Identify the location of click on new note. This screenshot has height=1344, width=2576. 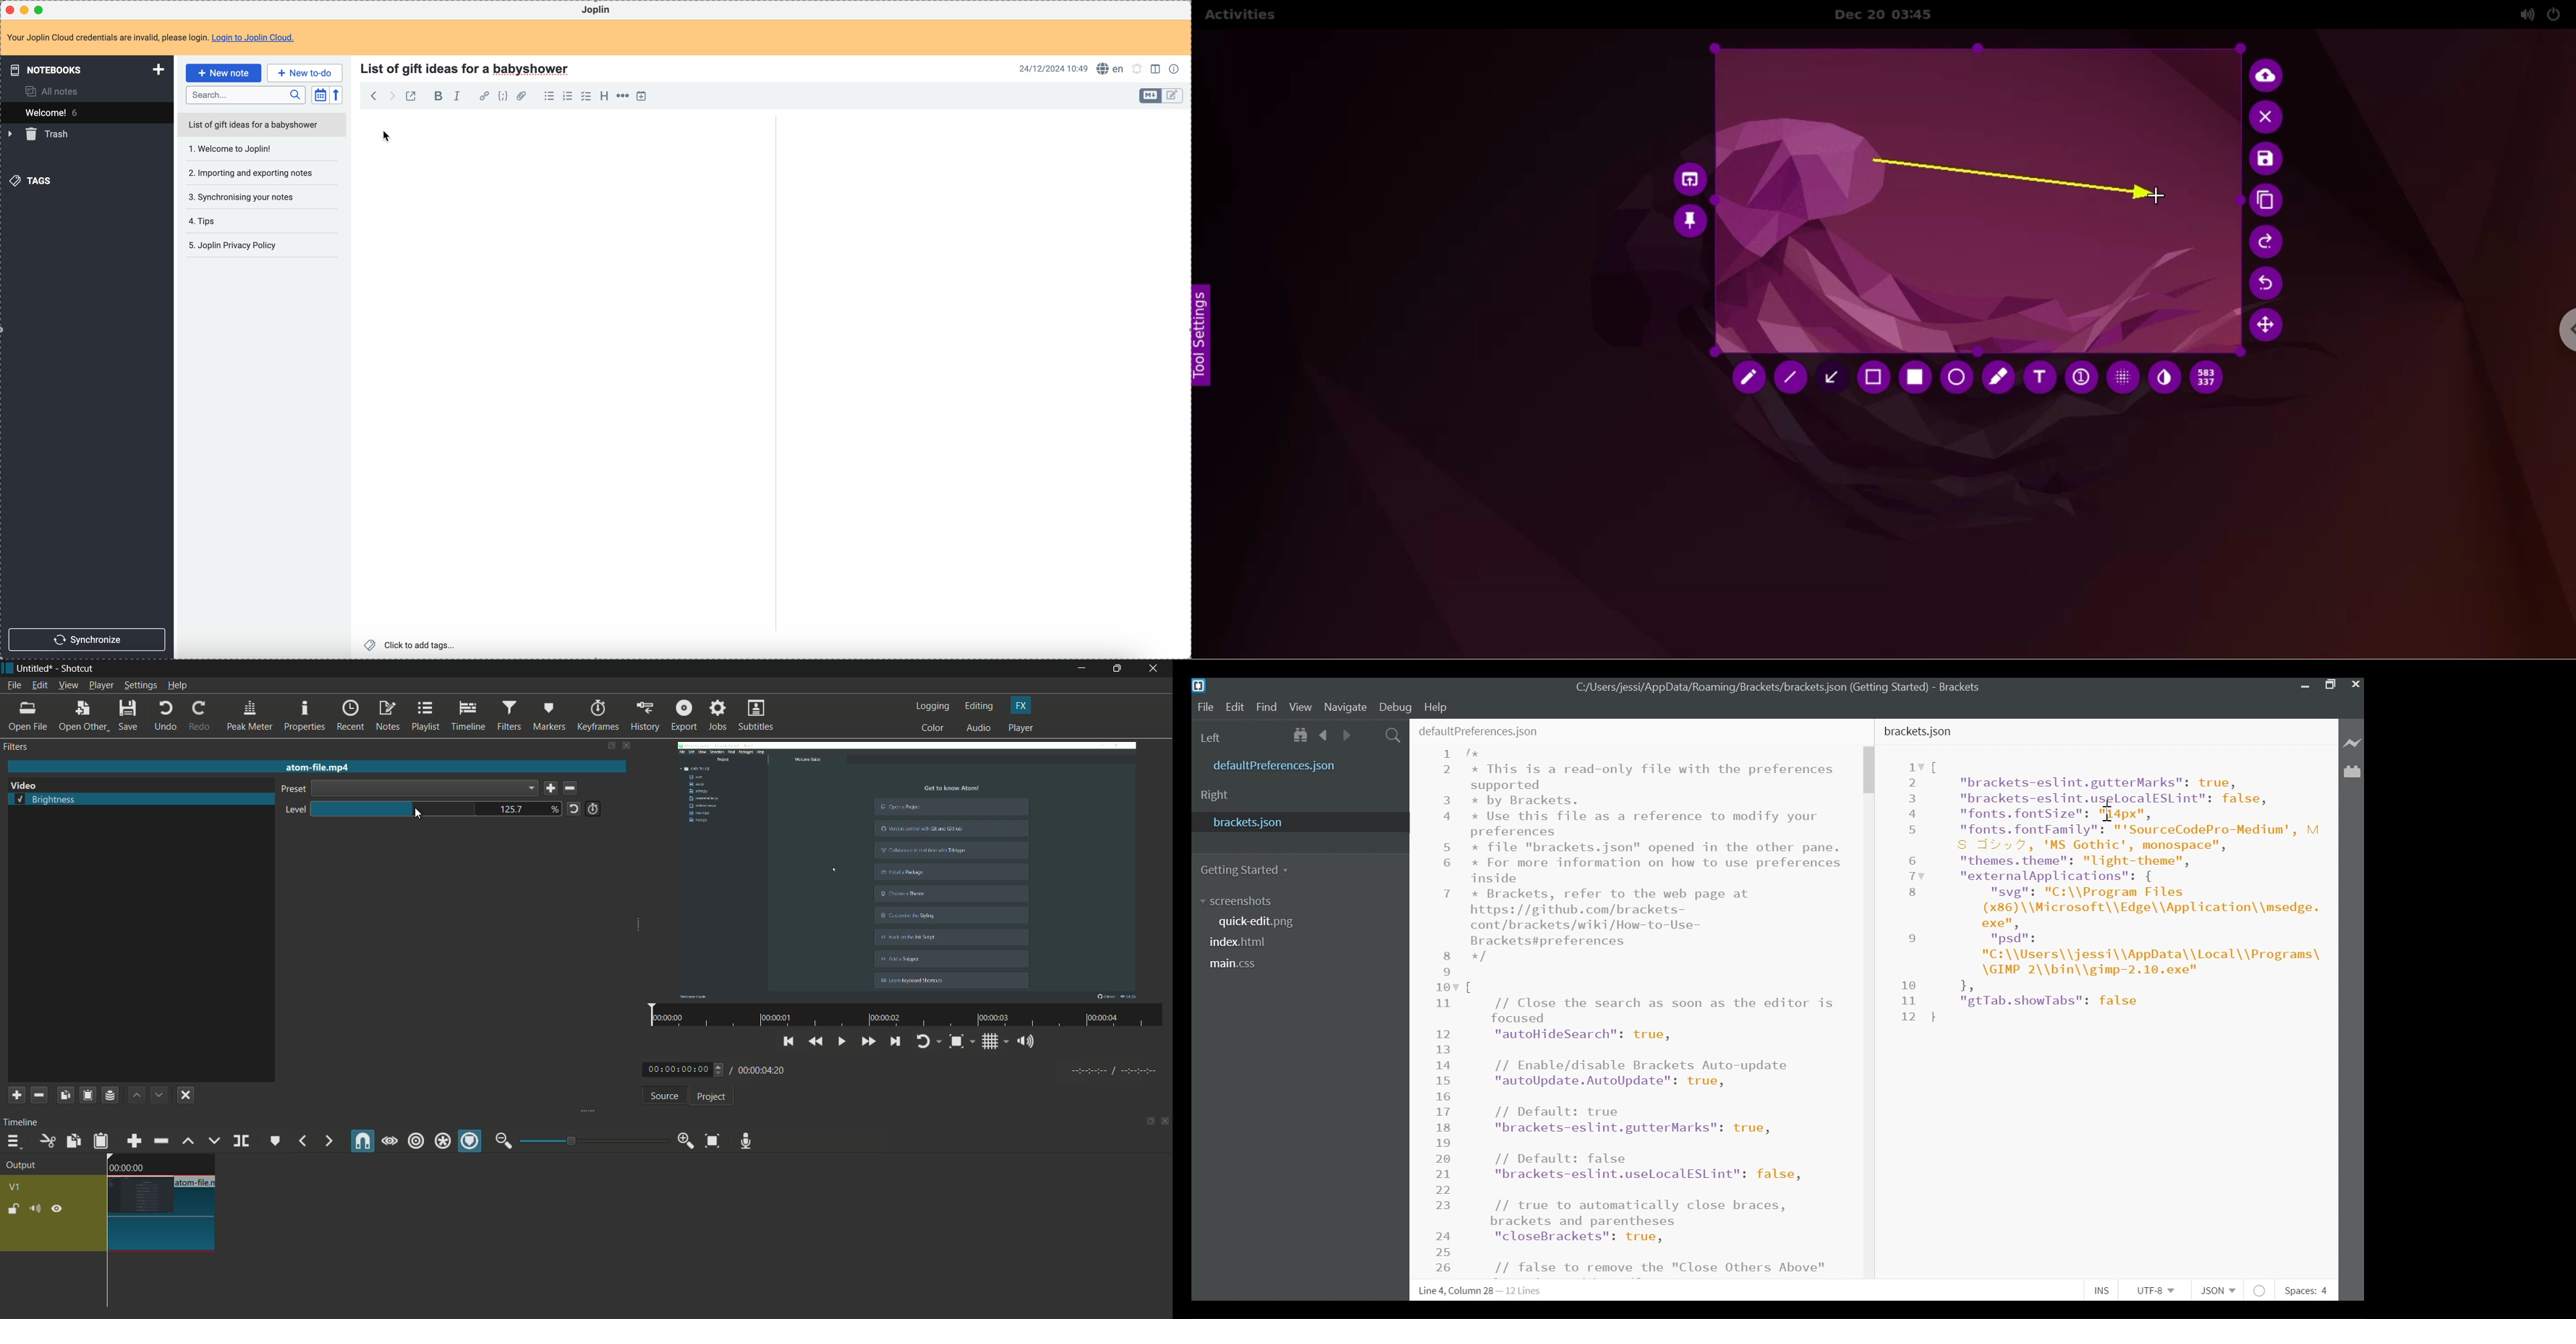
(223, 73).